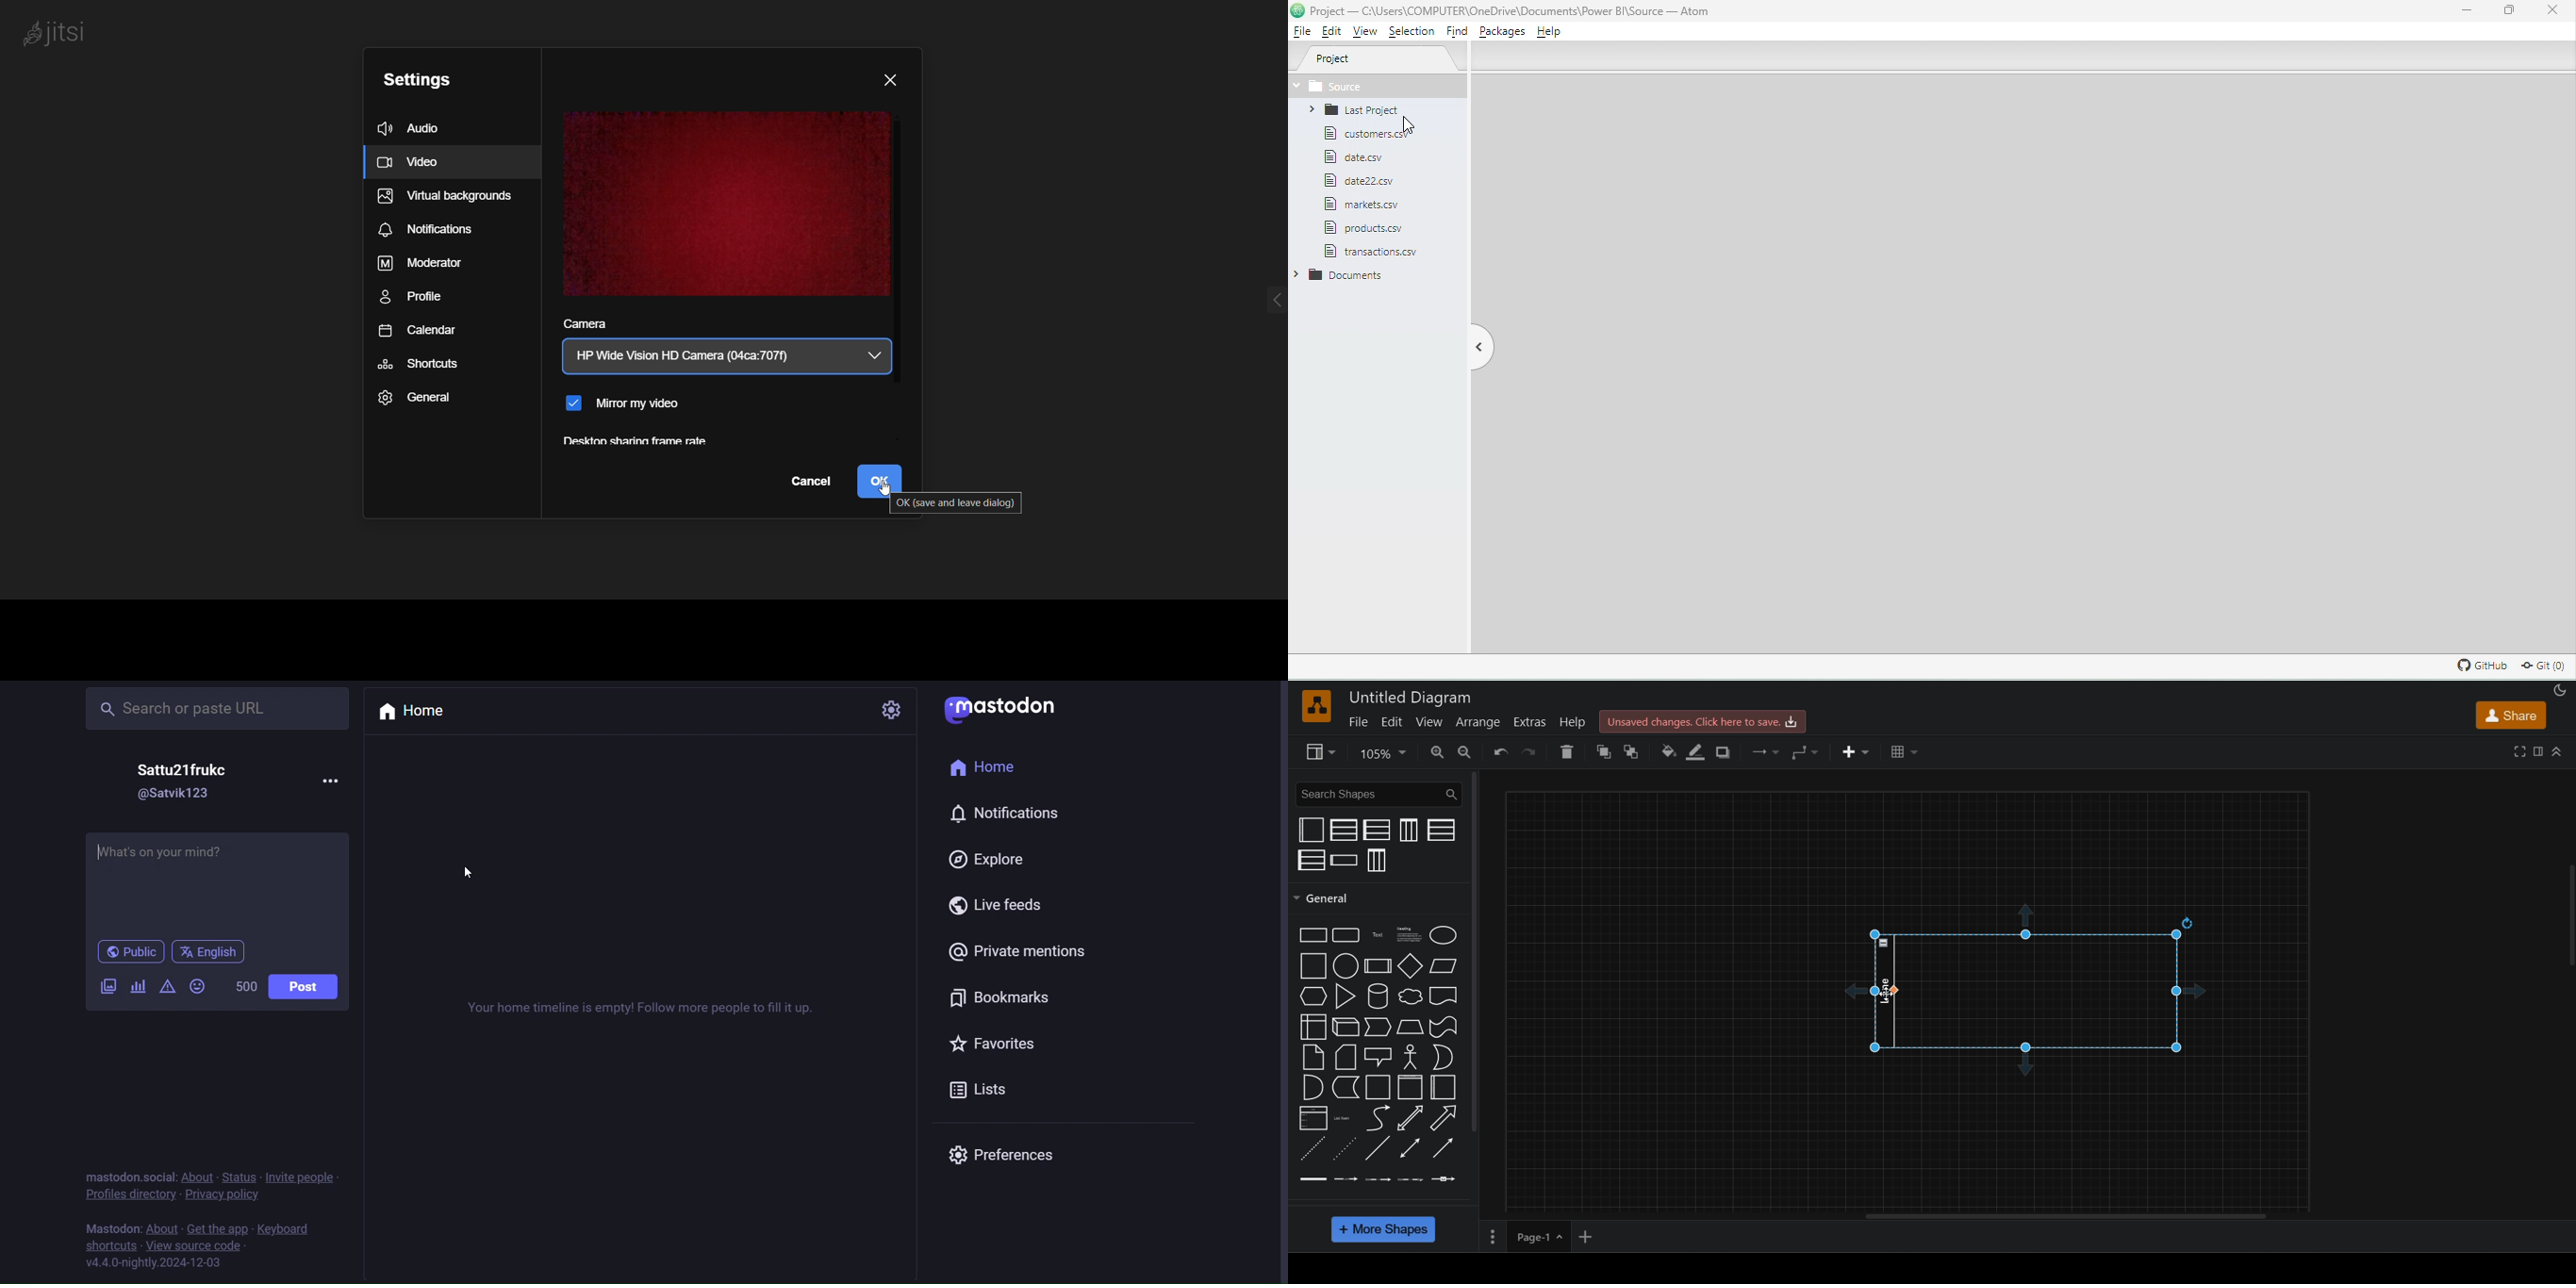 The width and height of the screenshot is (2576, 1288). Describe the element at coordinates (1491, 1237) in the screenshot. I see `options` at that location.